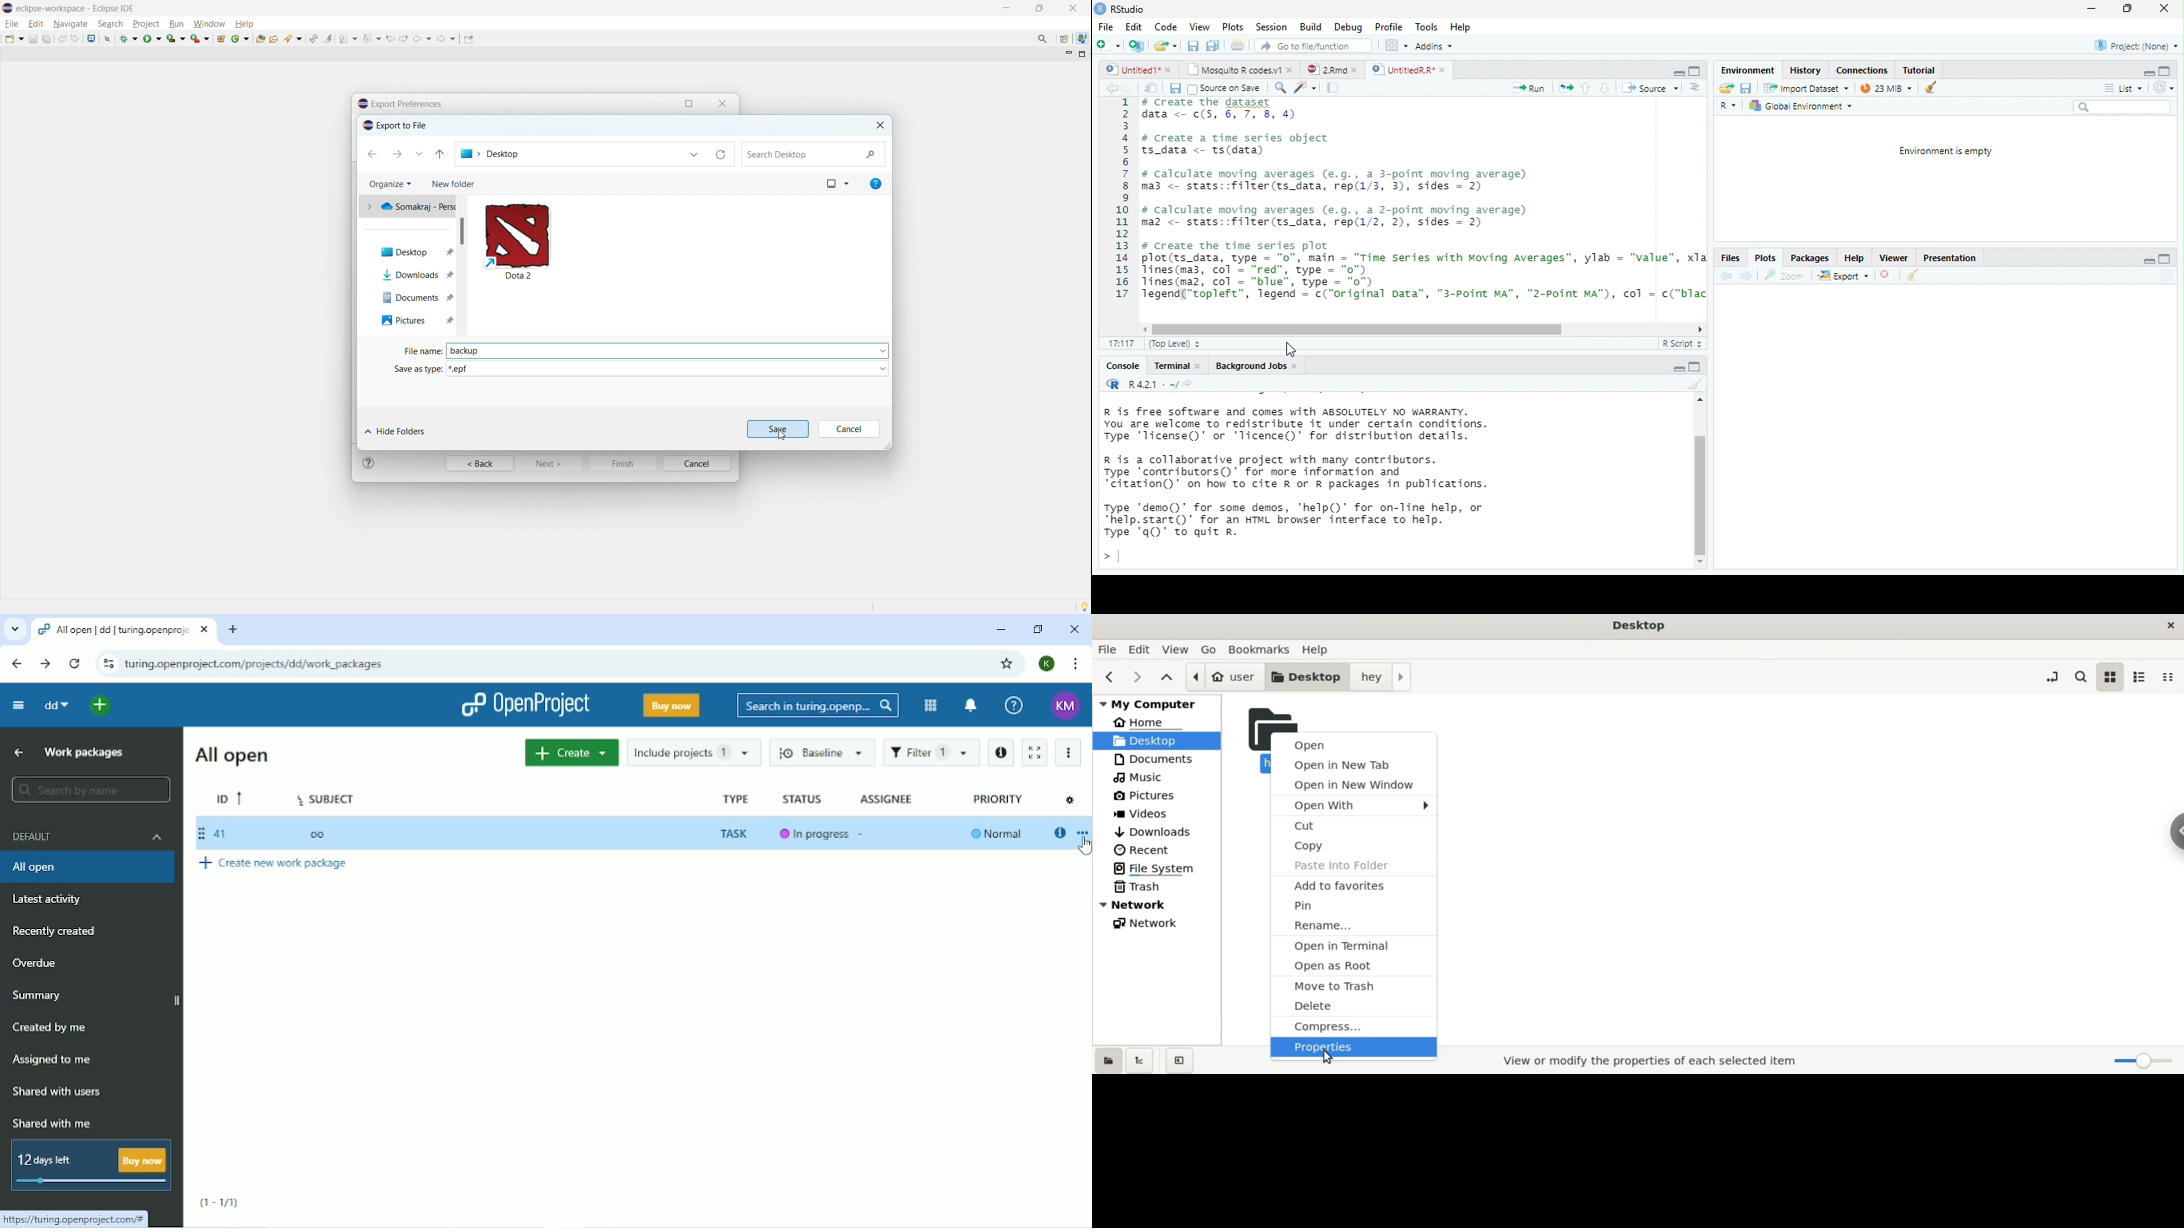  I want to click on Profile, so click(1389, 27).